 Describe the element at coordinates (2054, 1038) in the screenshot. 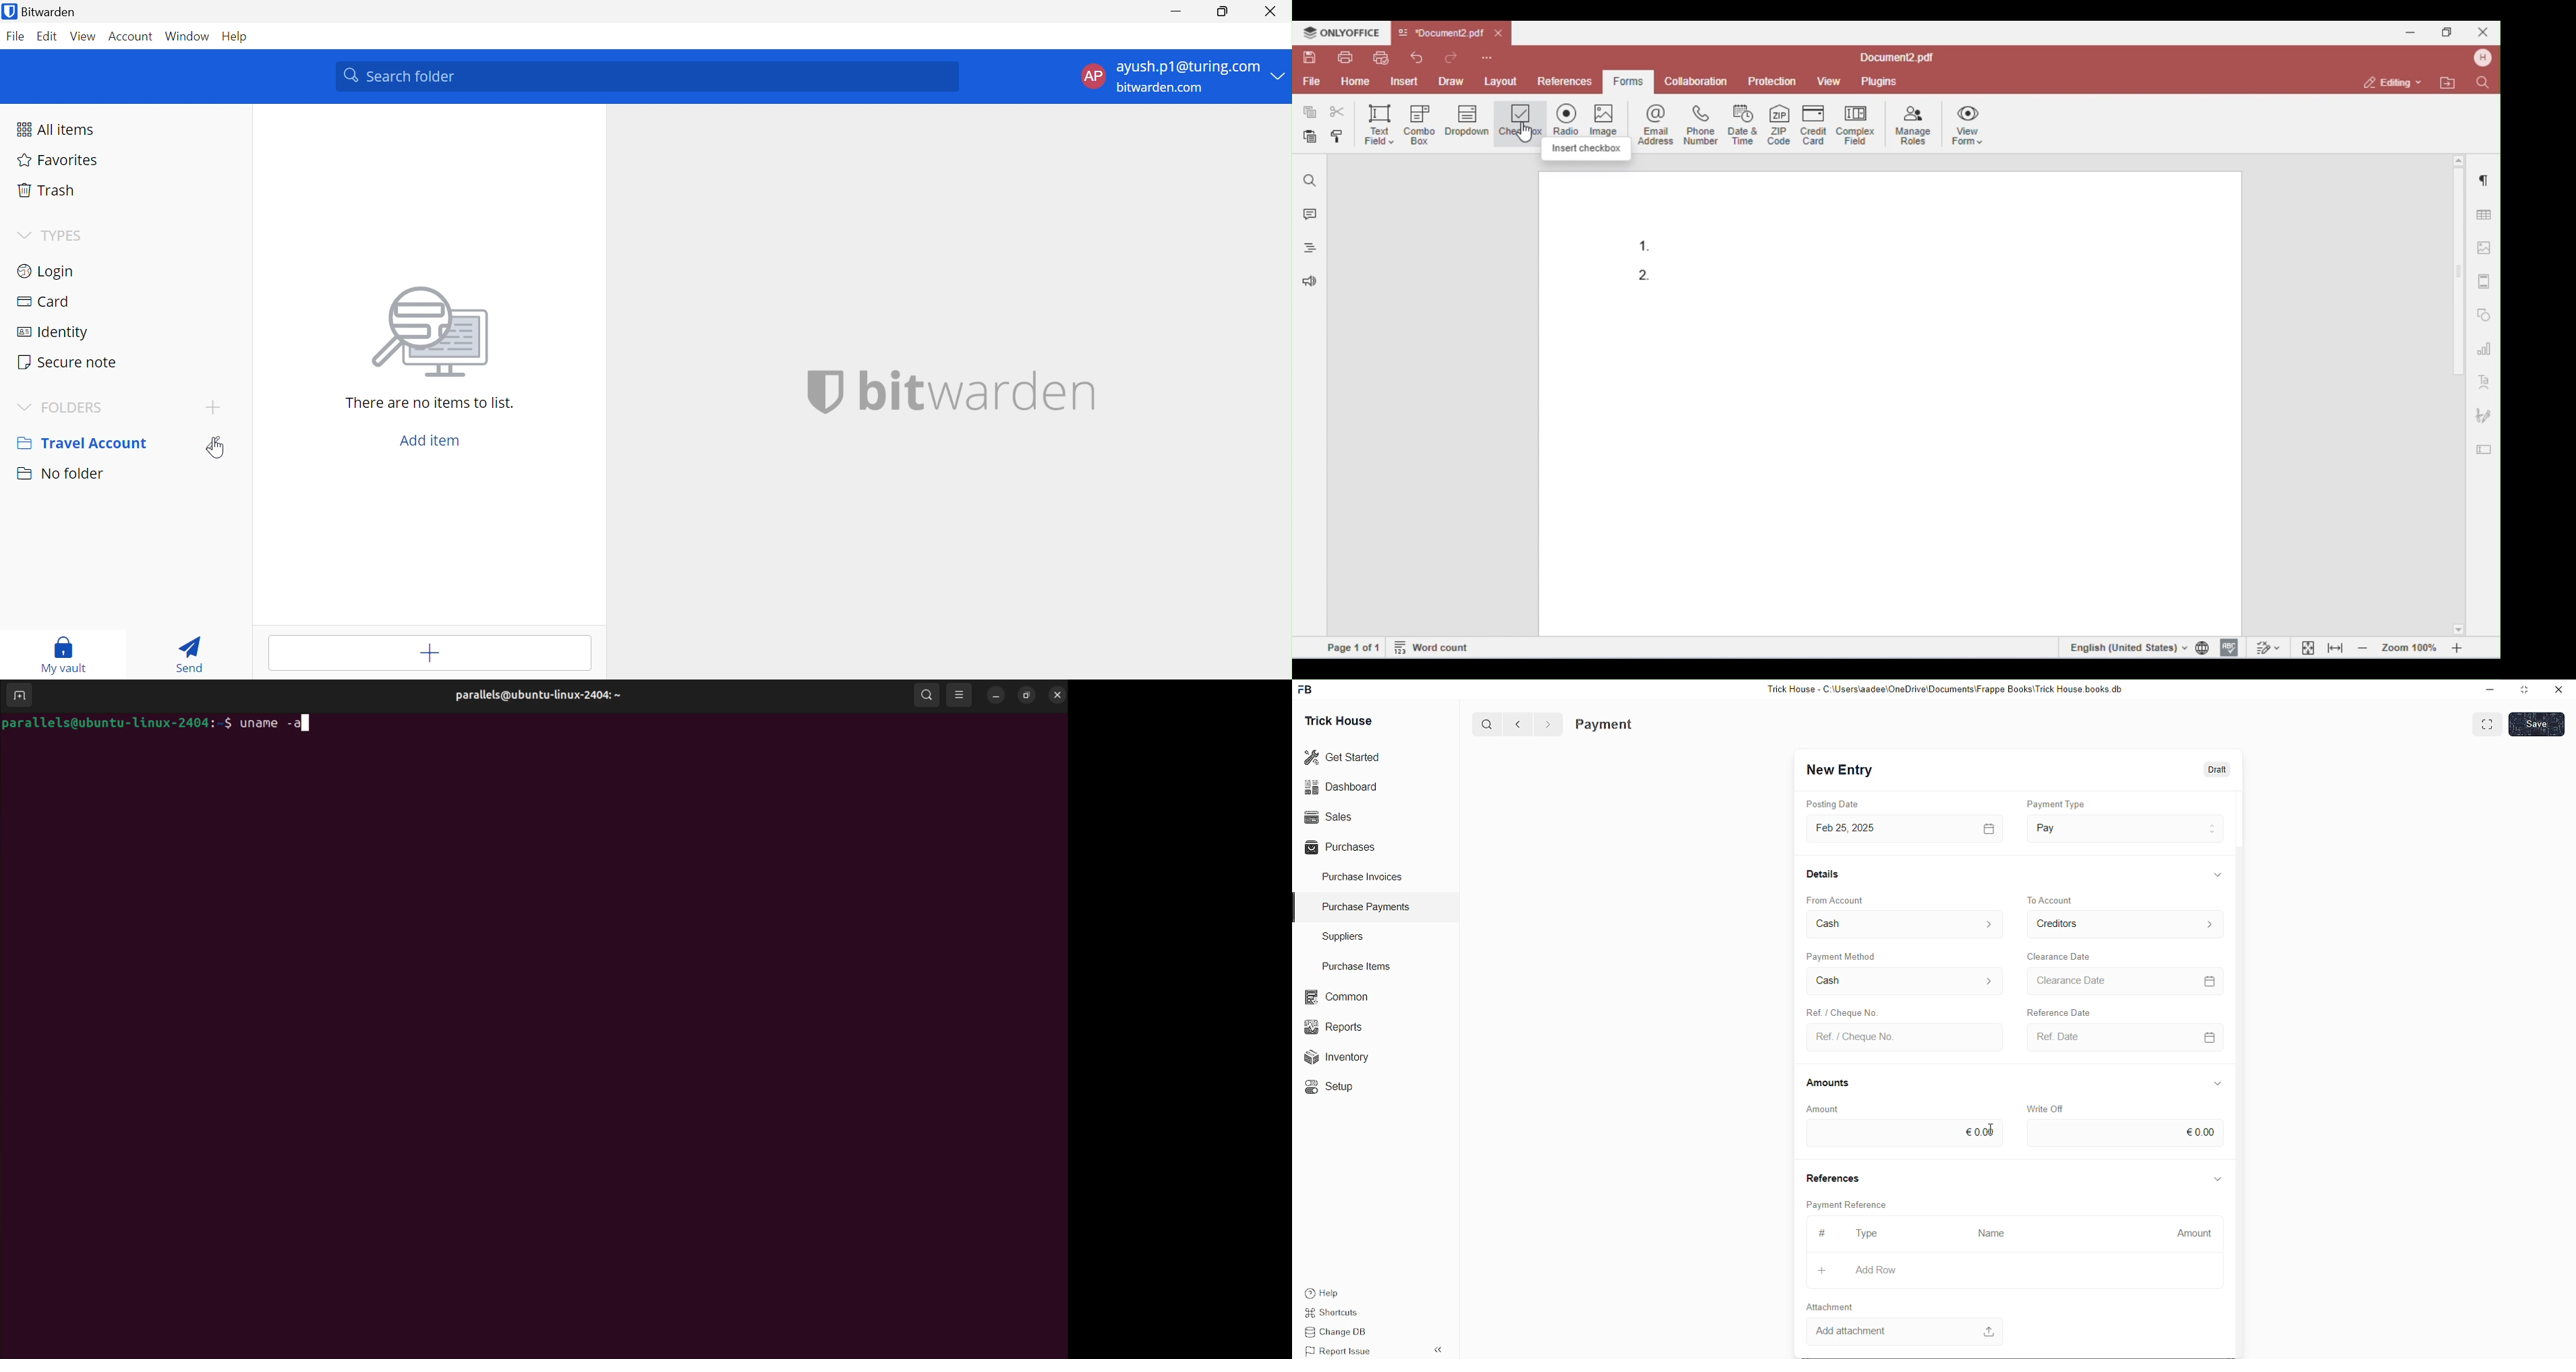

I see `Ref. Date` at that location.